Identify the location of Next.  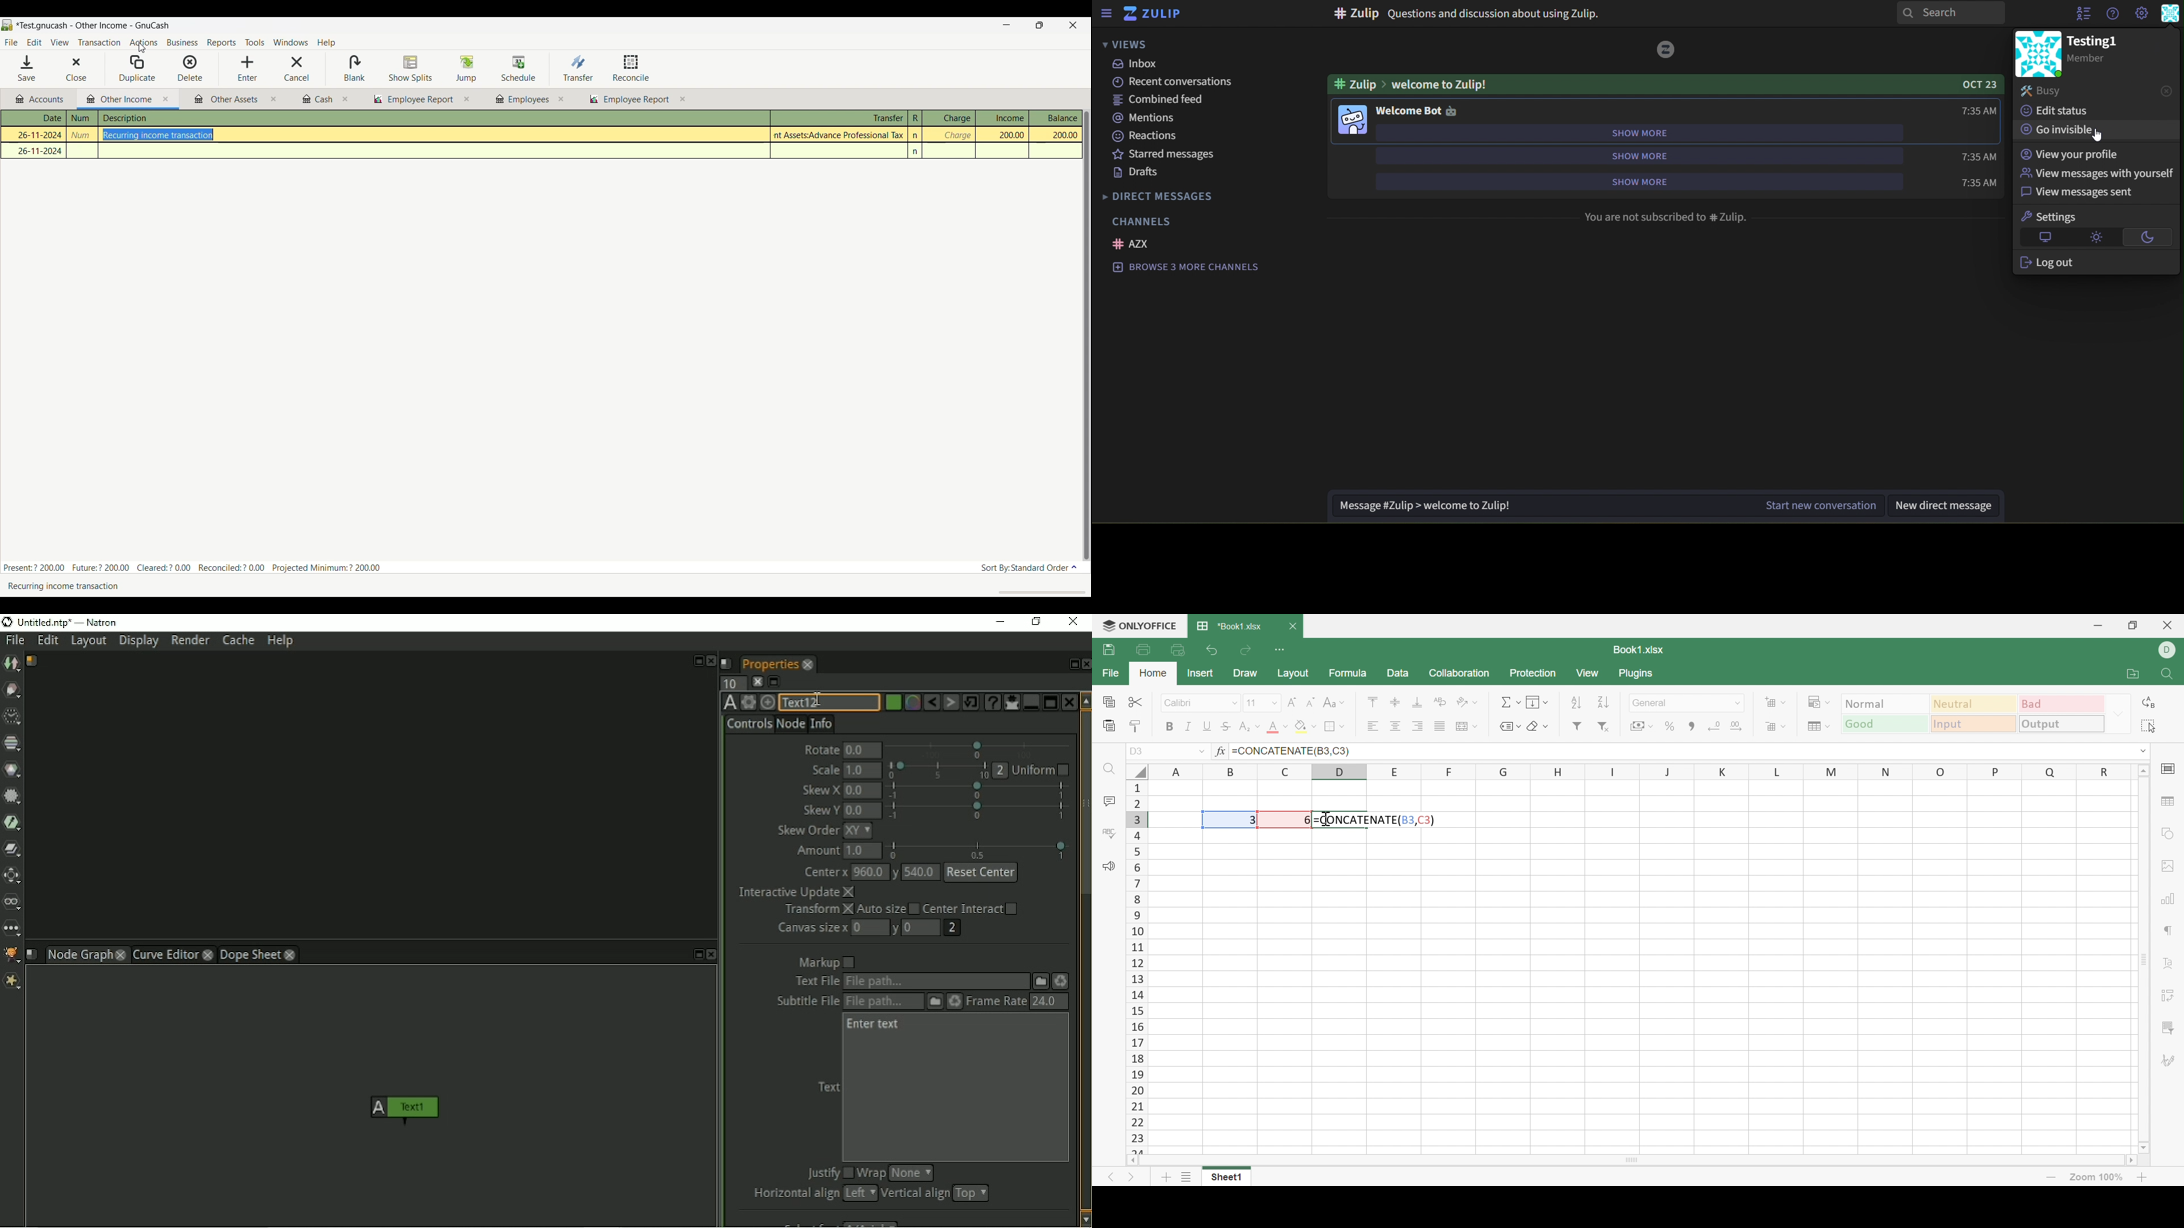
(1132, 1178).